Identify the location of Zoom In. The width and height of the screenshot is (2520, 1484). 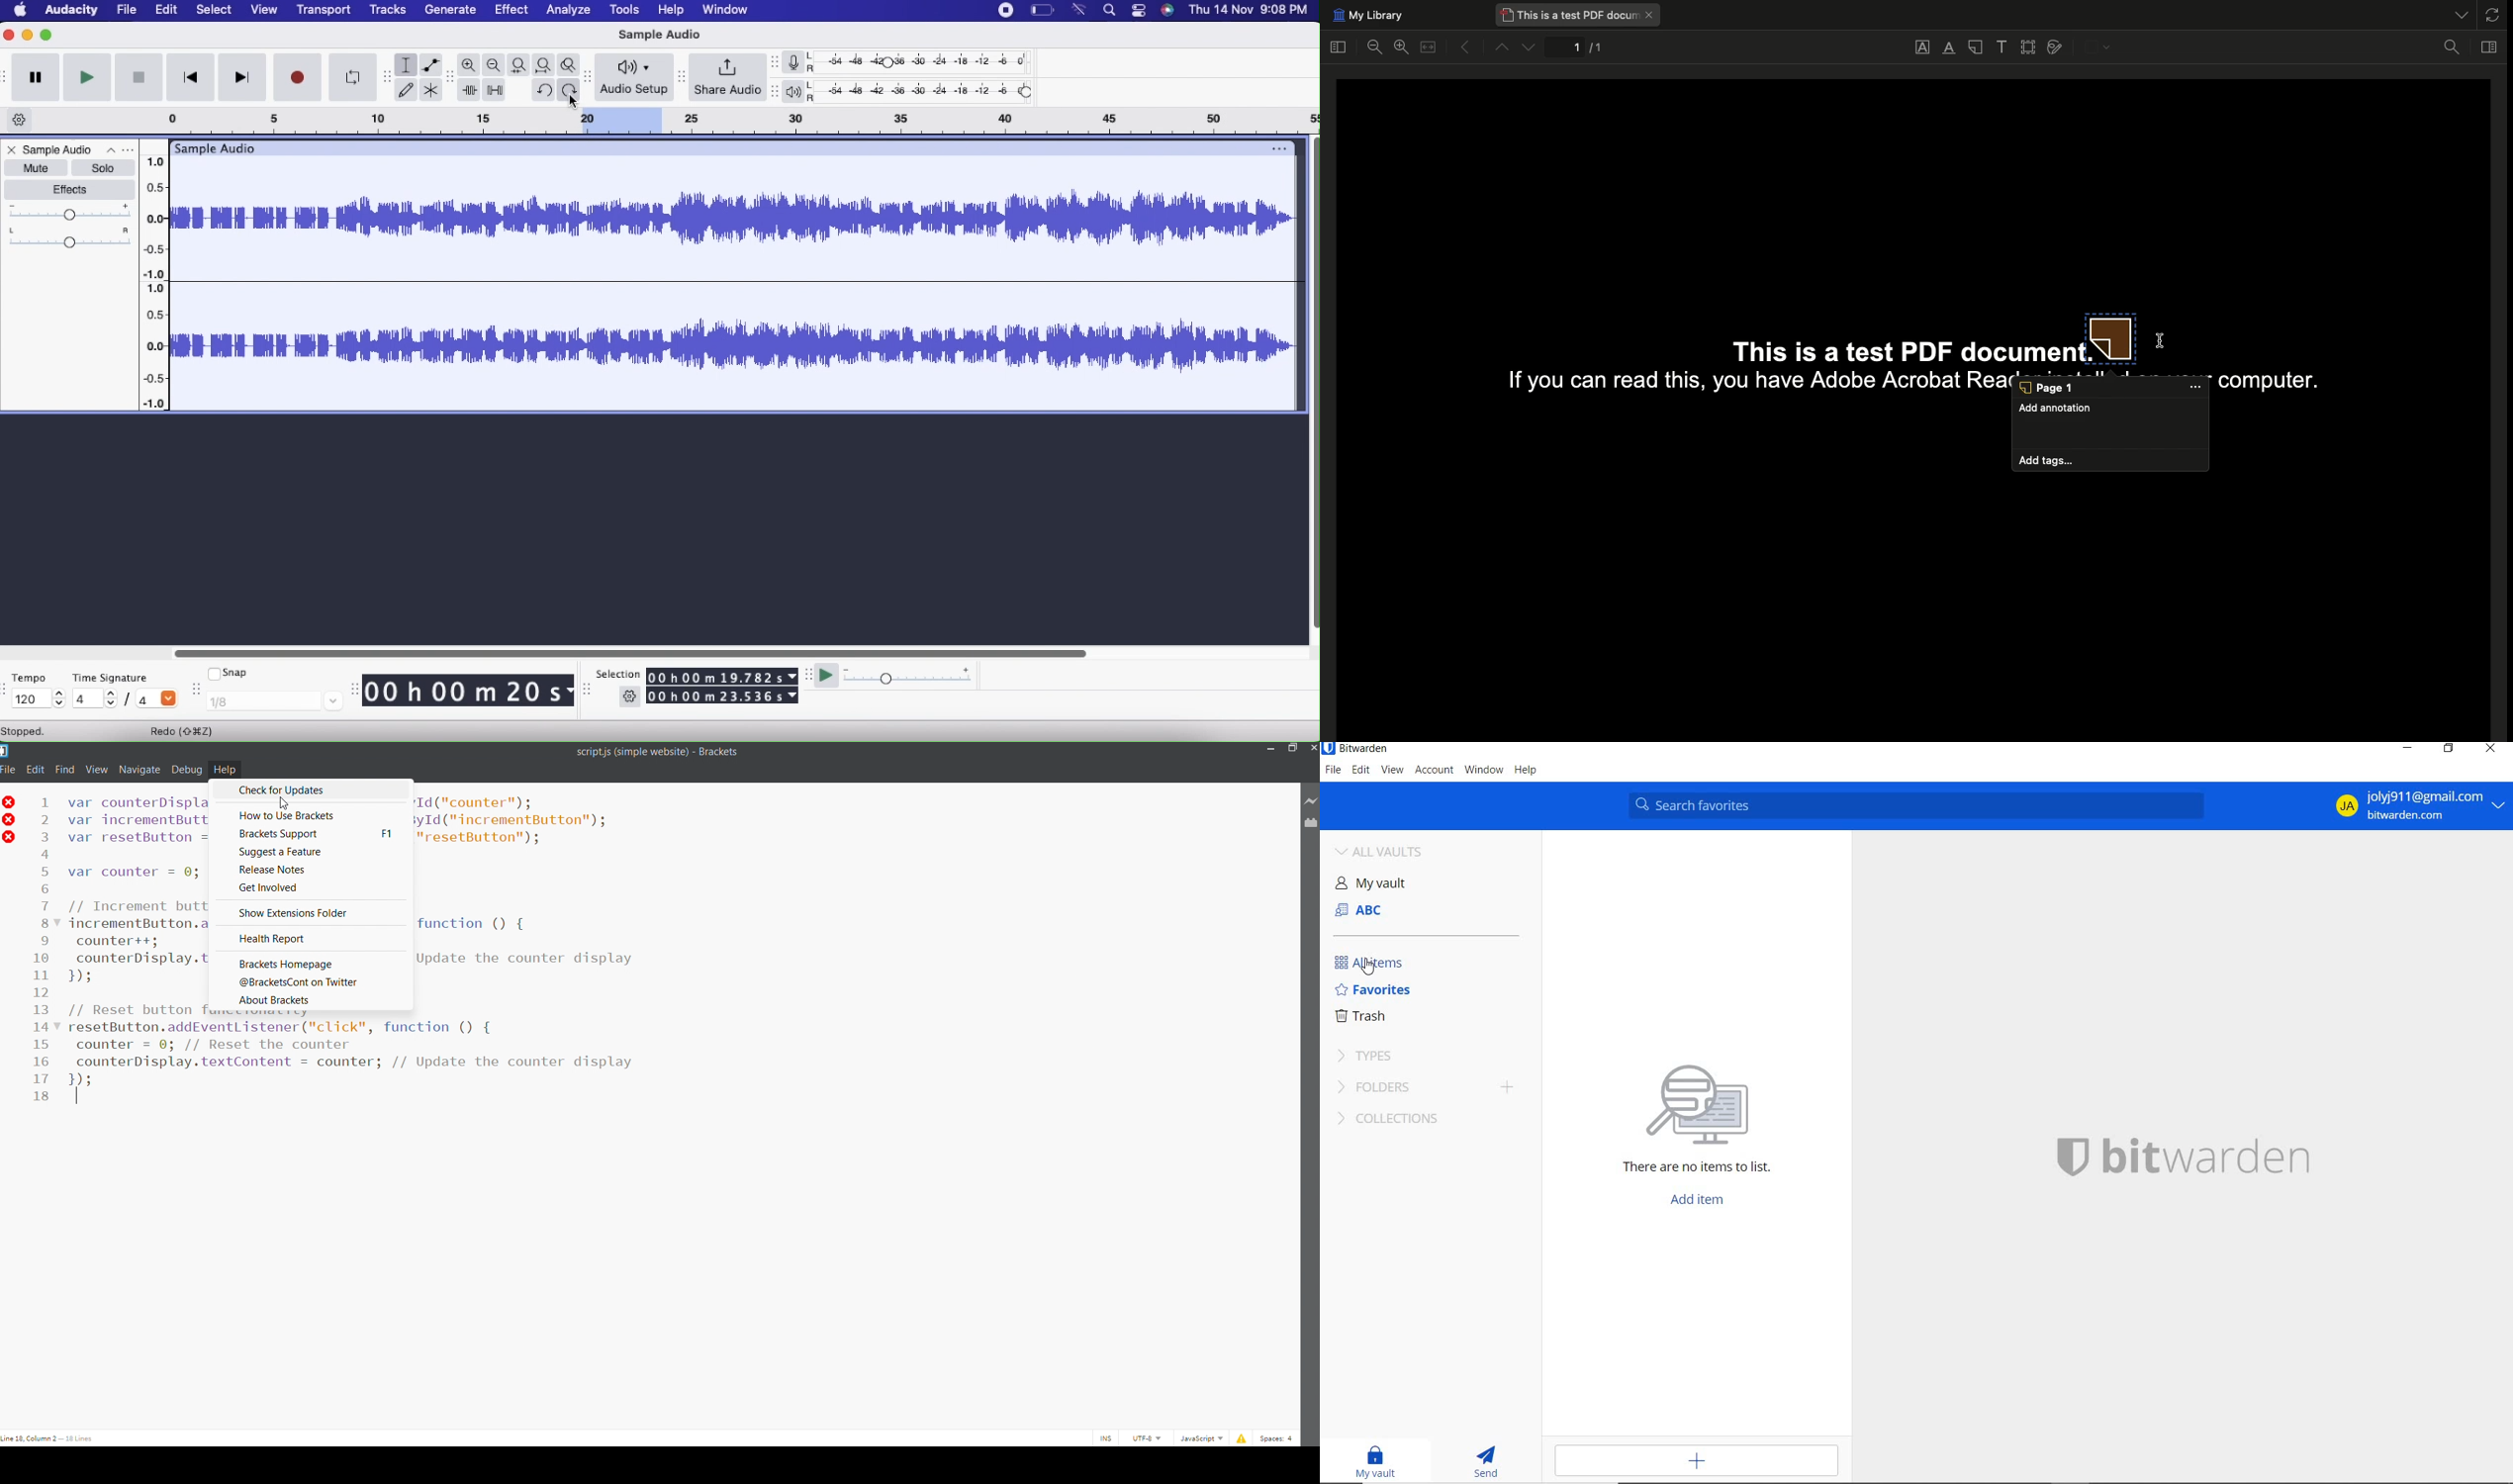
(469, 65).